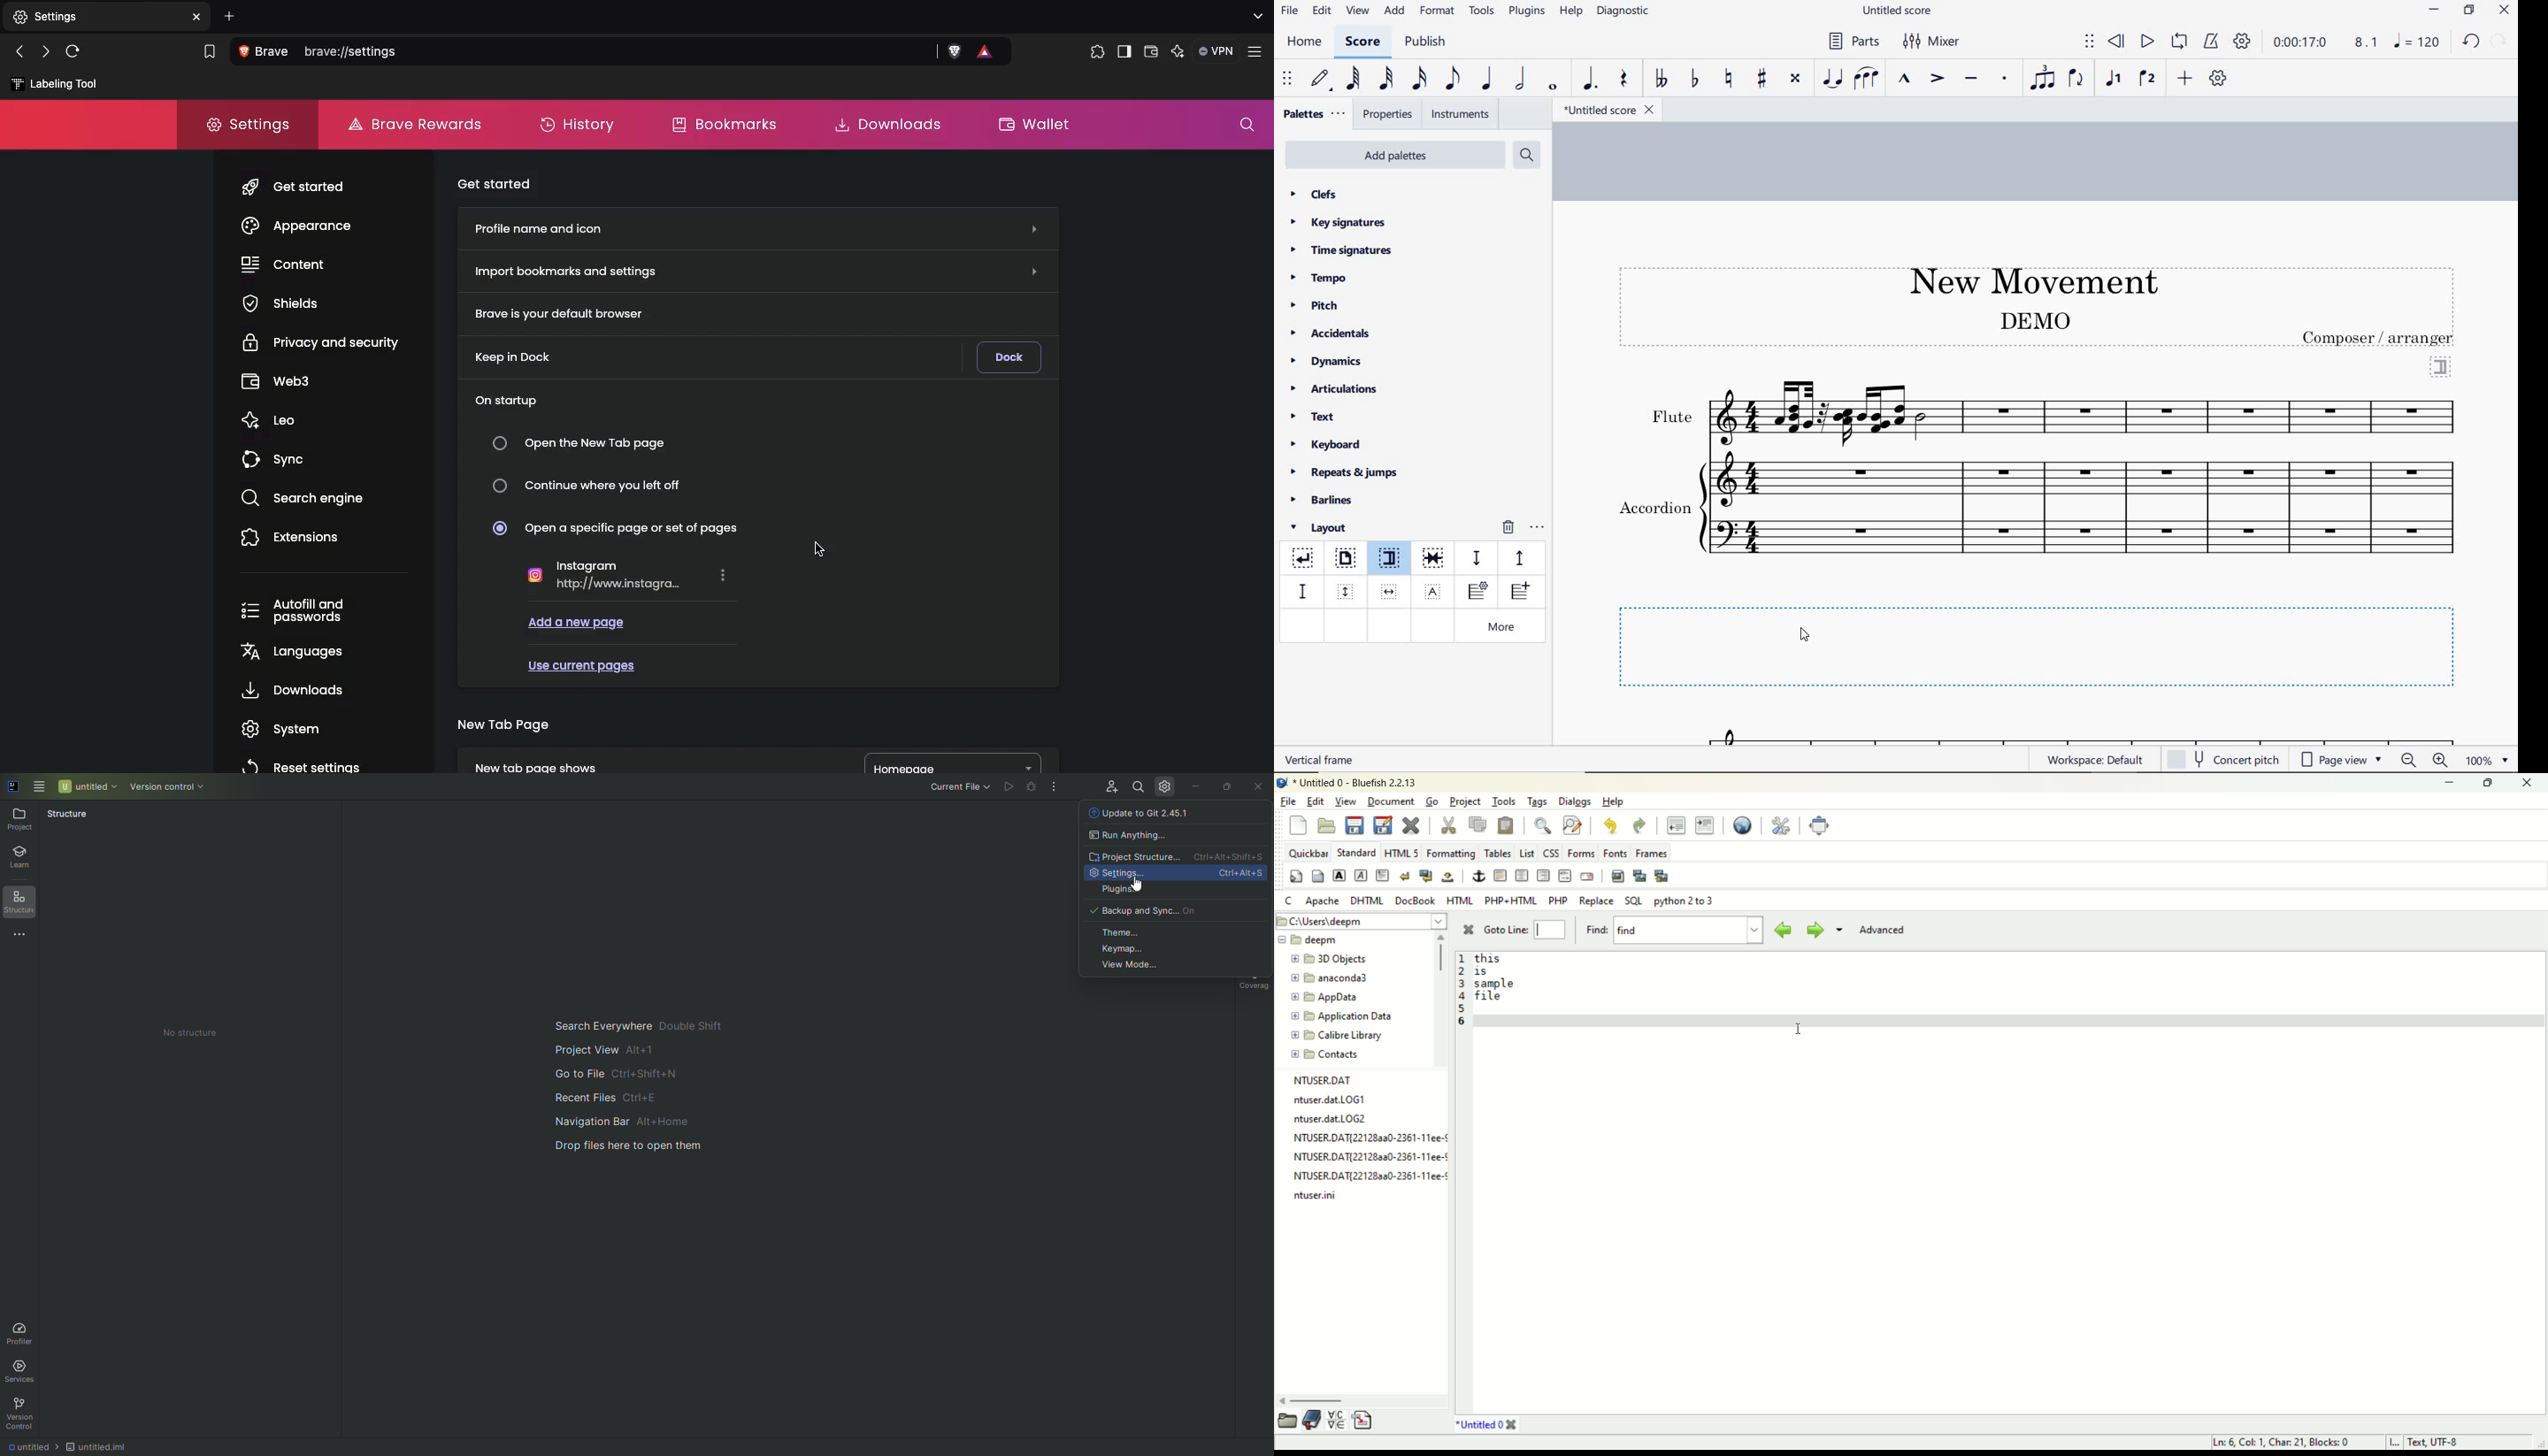  I want to click on add palettes, so click(1397, 158).